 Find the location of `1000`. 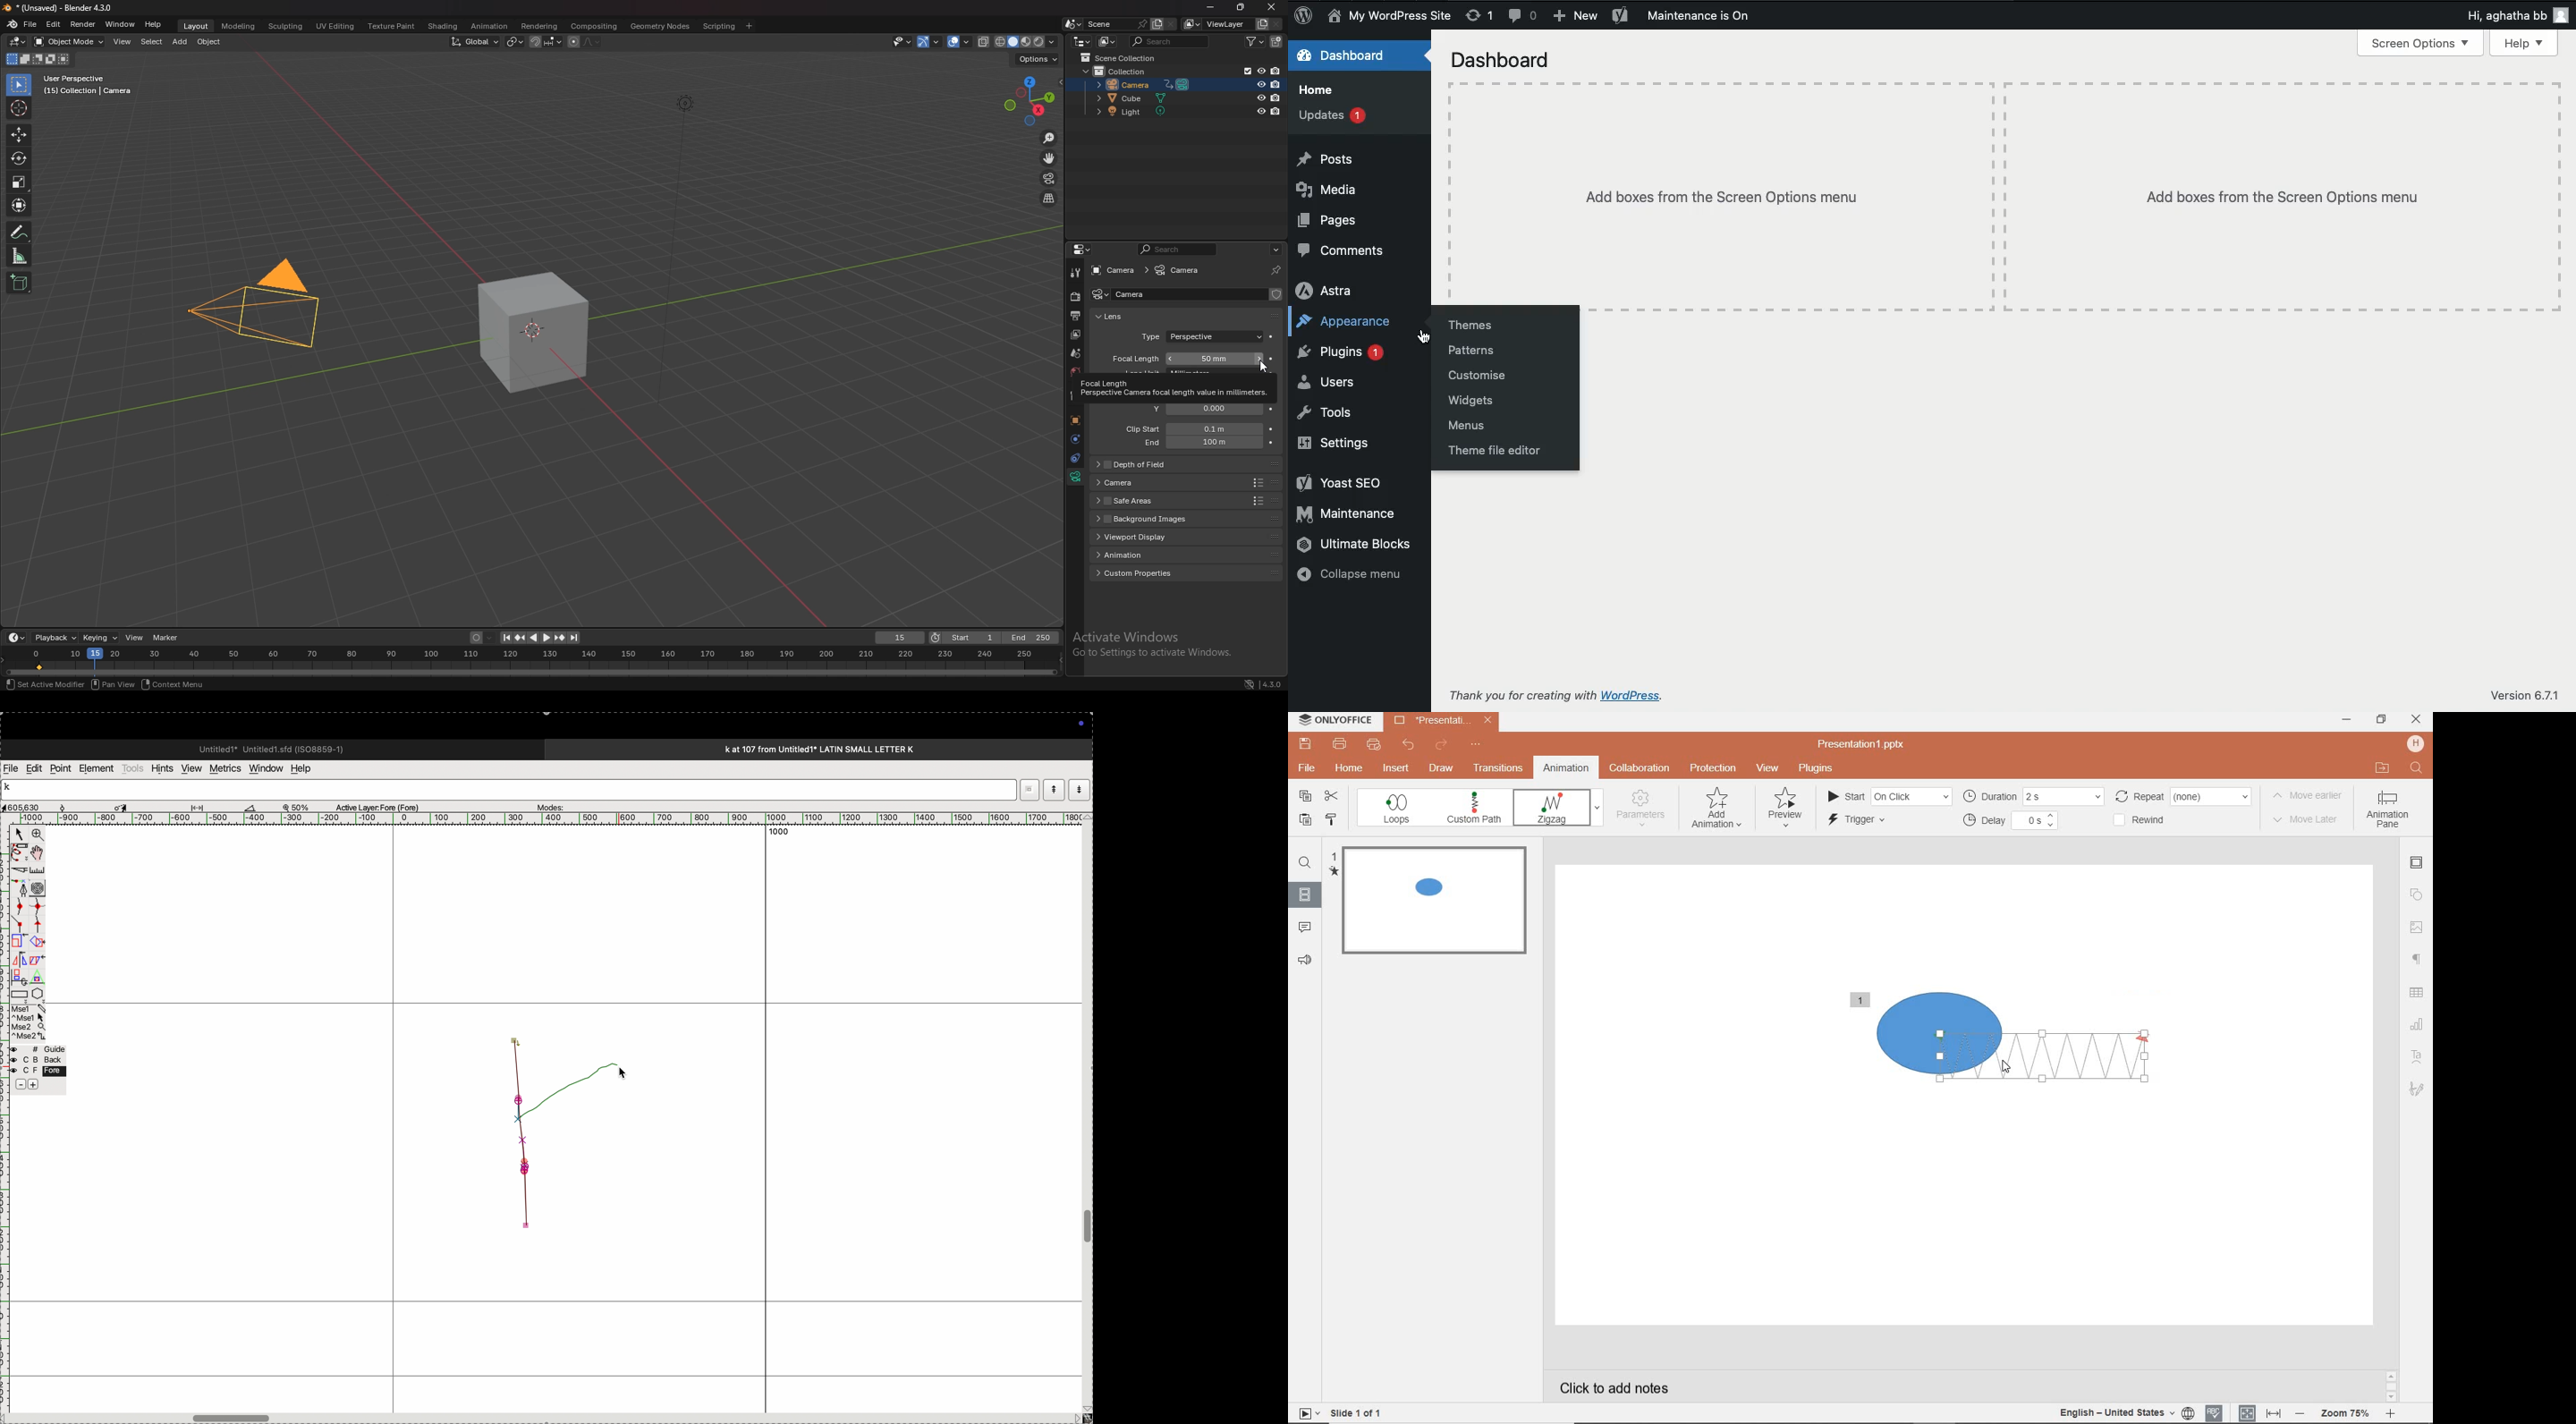

1000 is located at coordinates (787, 835).